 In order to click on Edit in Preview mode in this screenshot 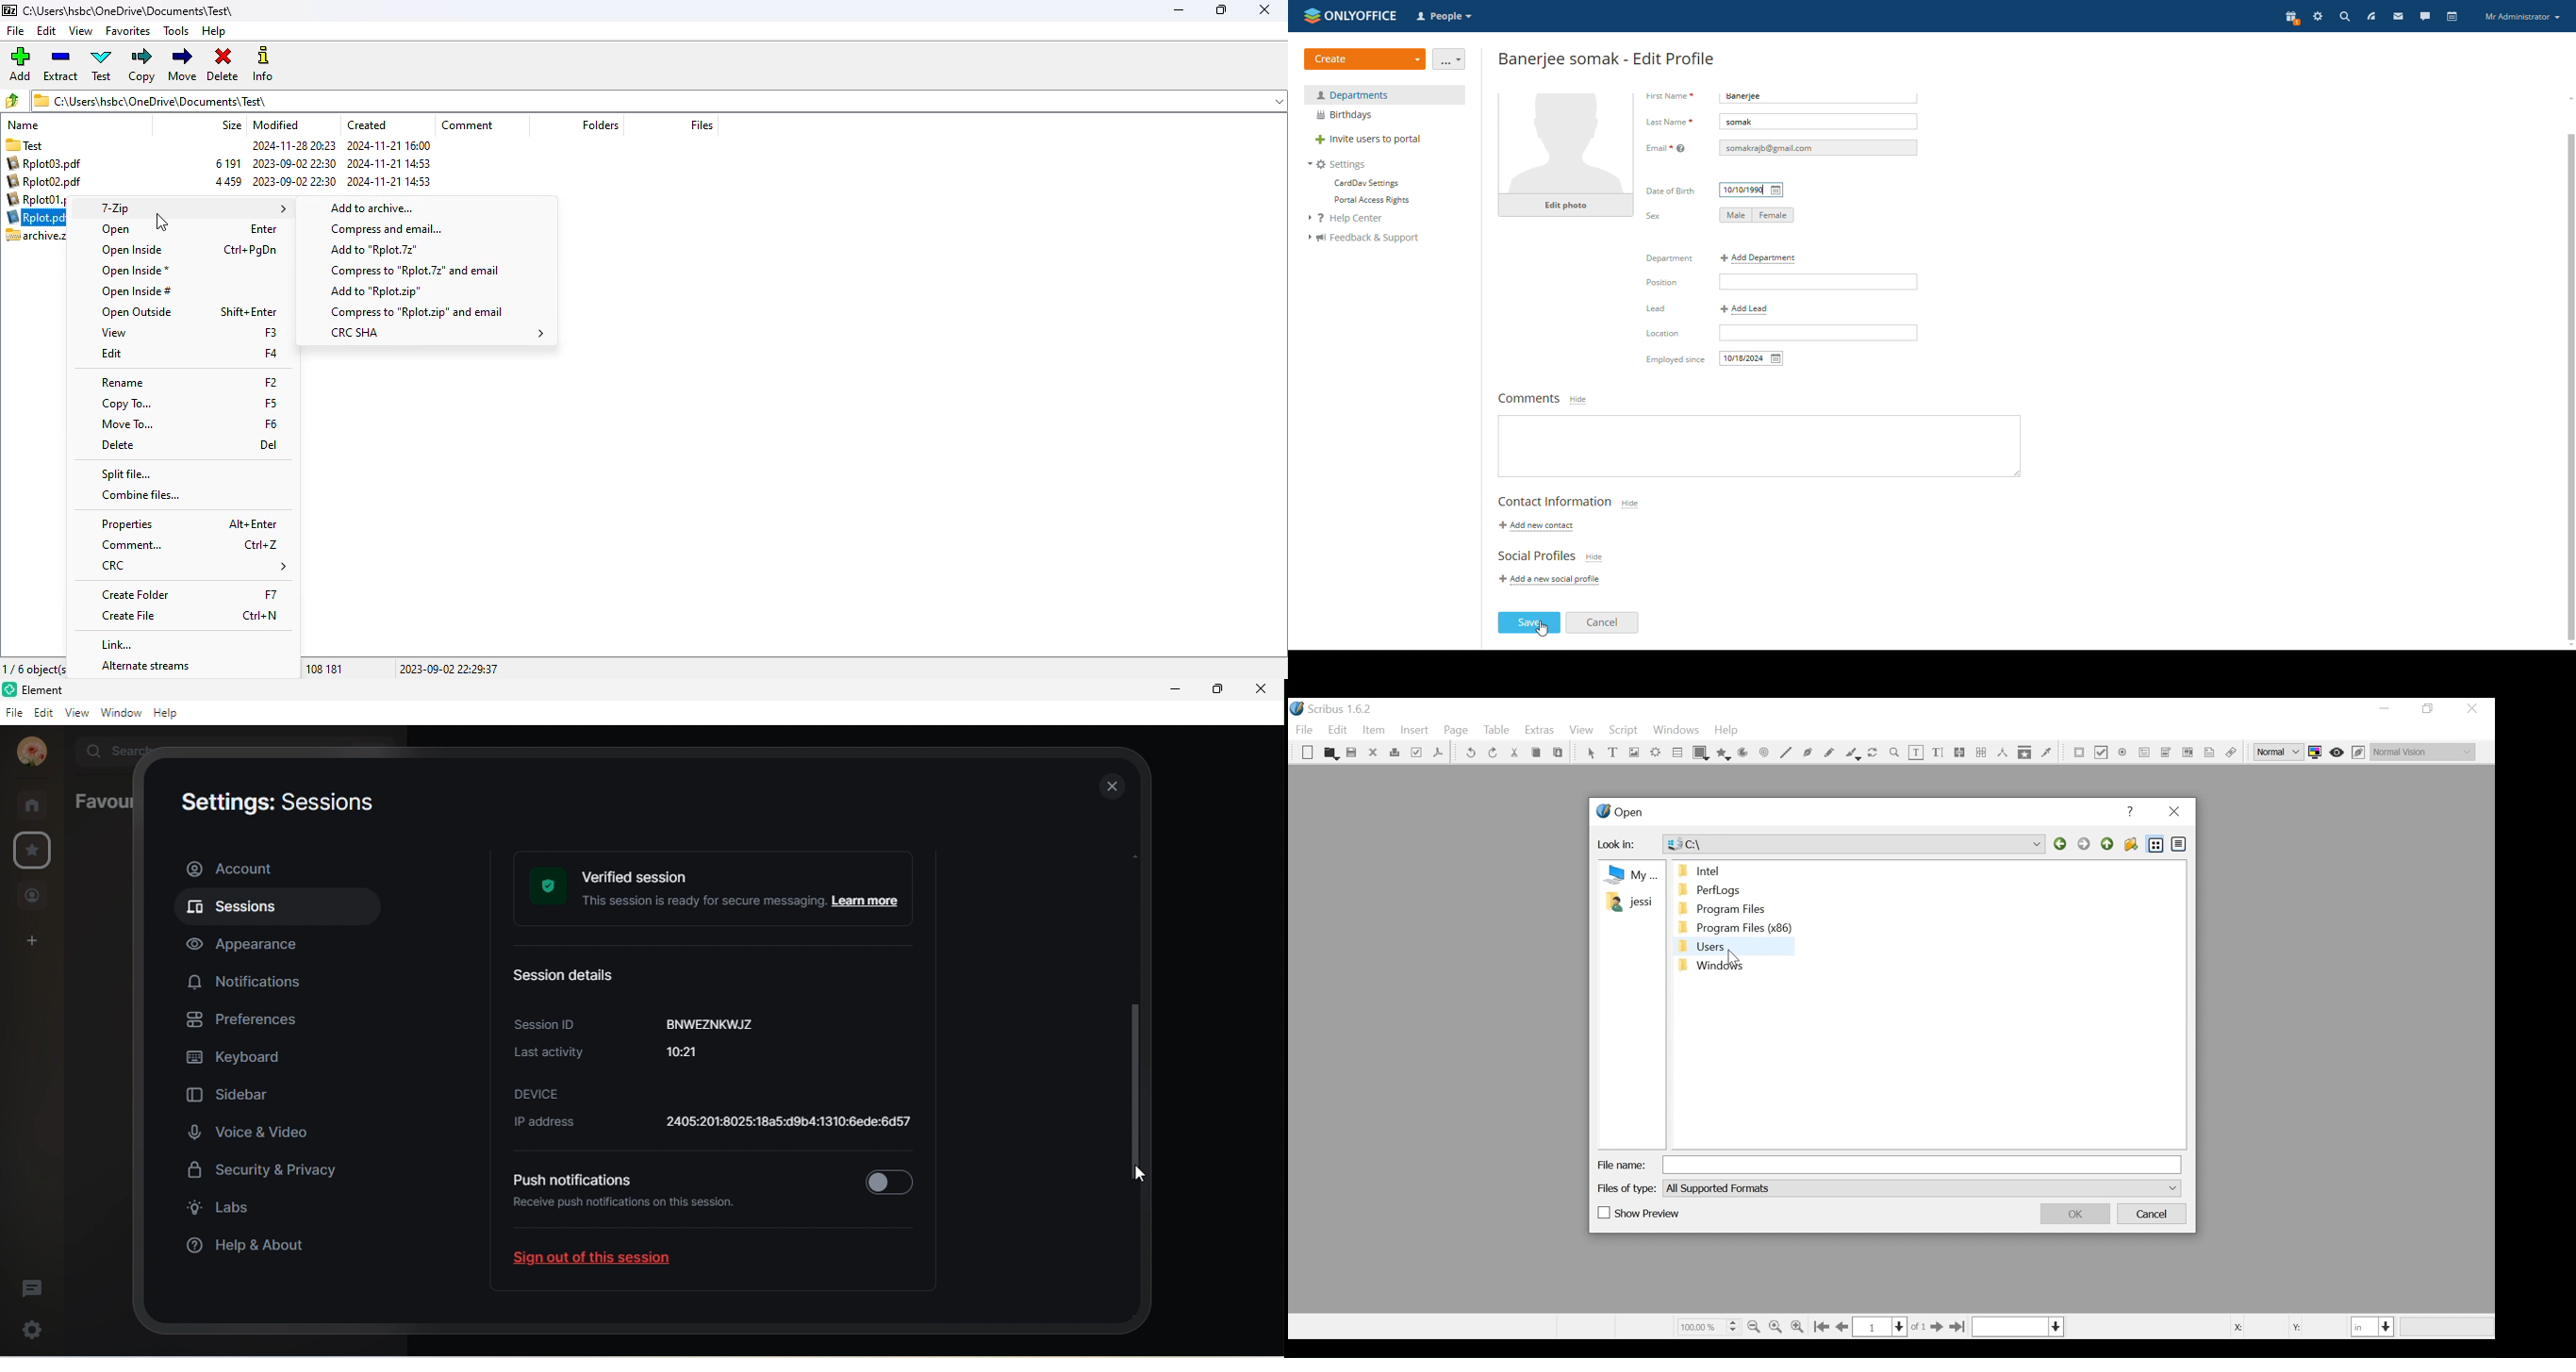, I will do `click(2360, 752)`.